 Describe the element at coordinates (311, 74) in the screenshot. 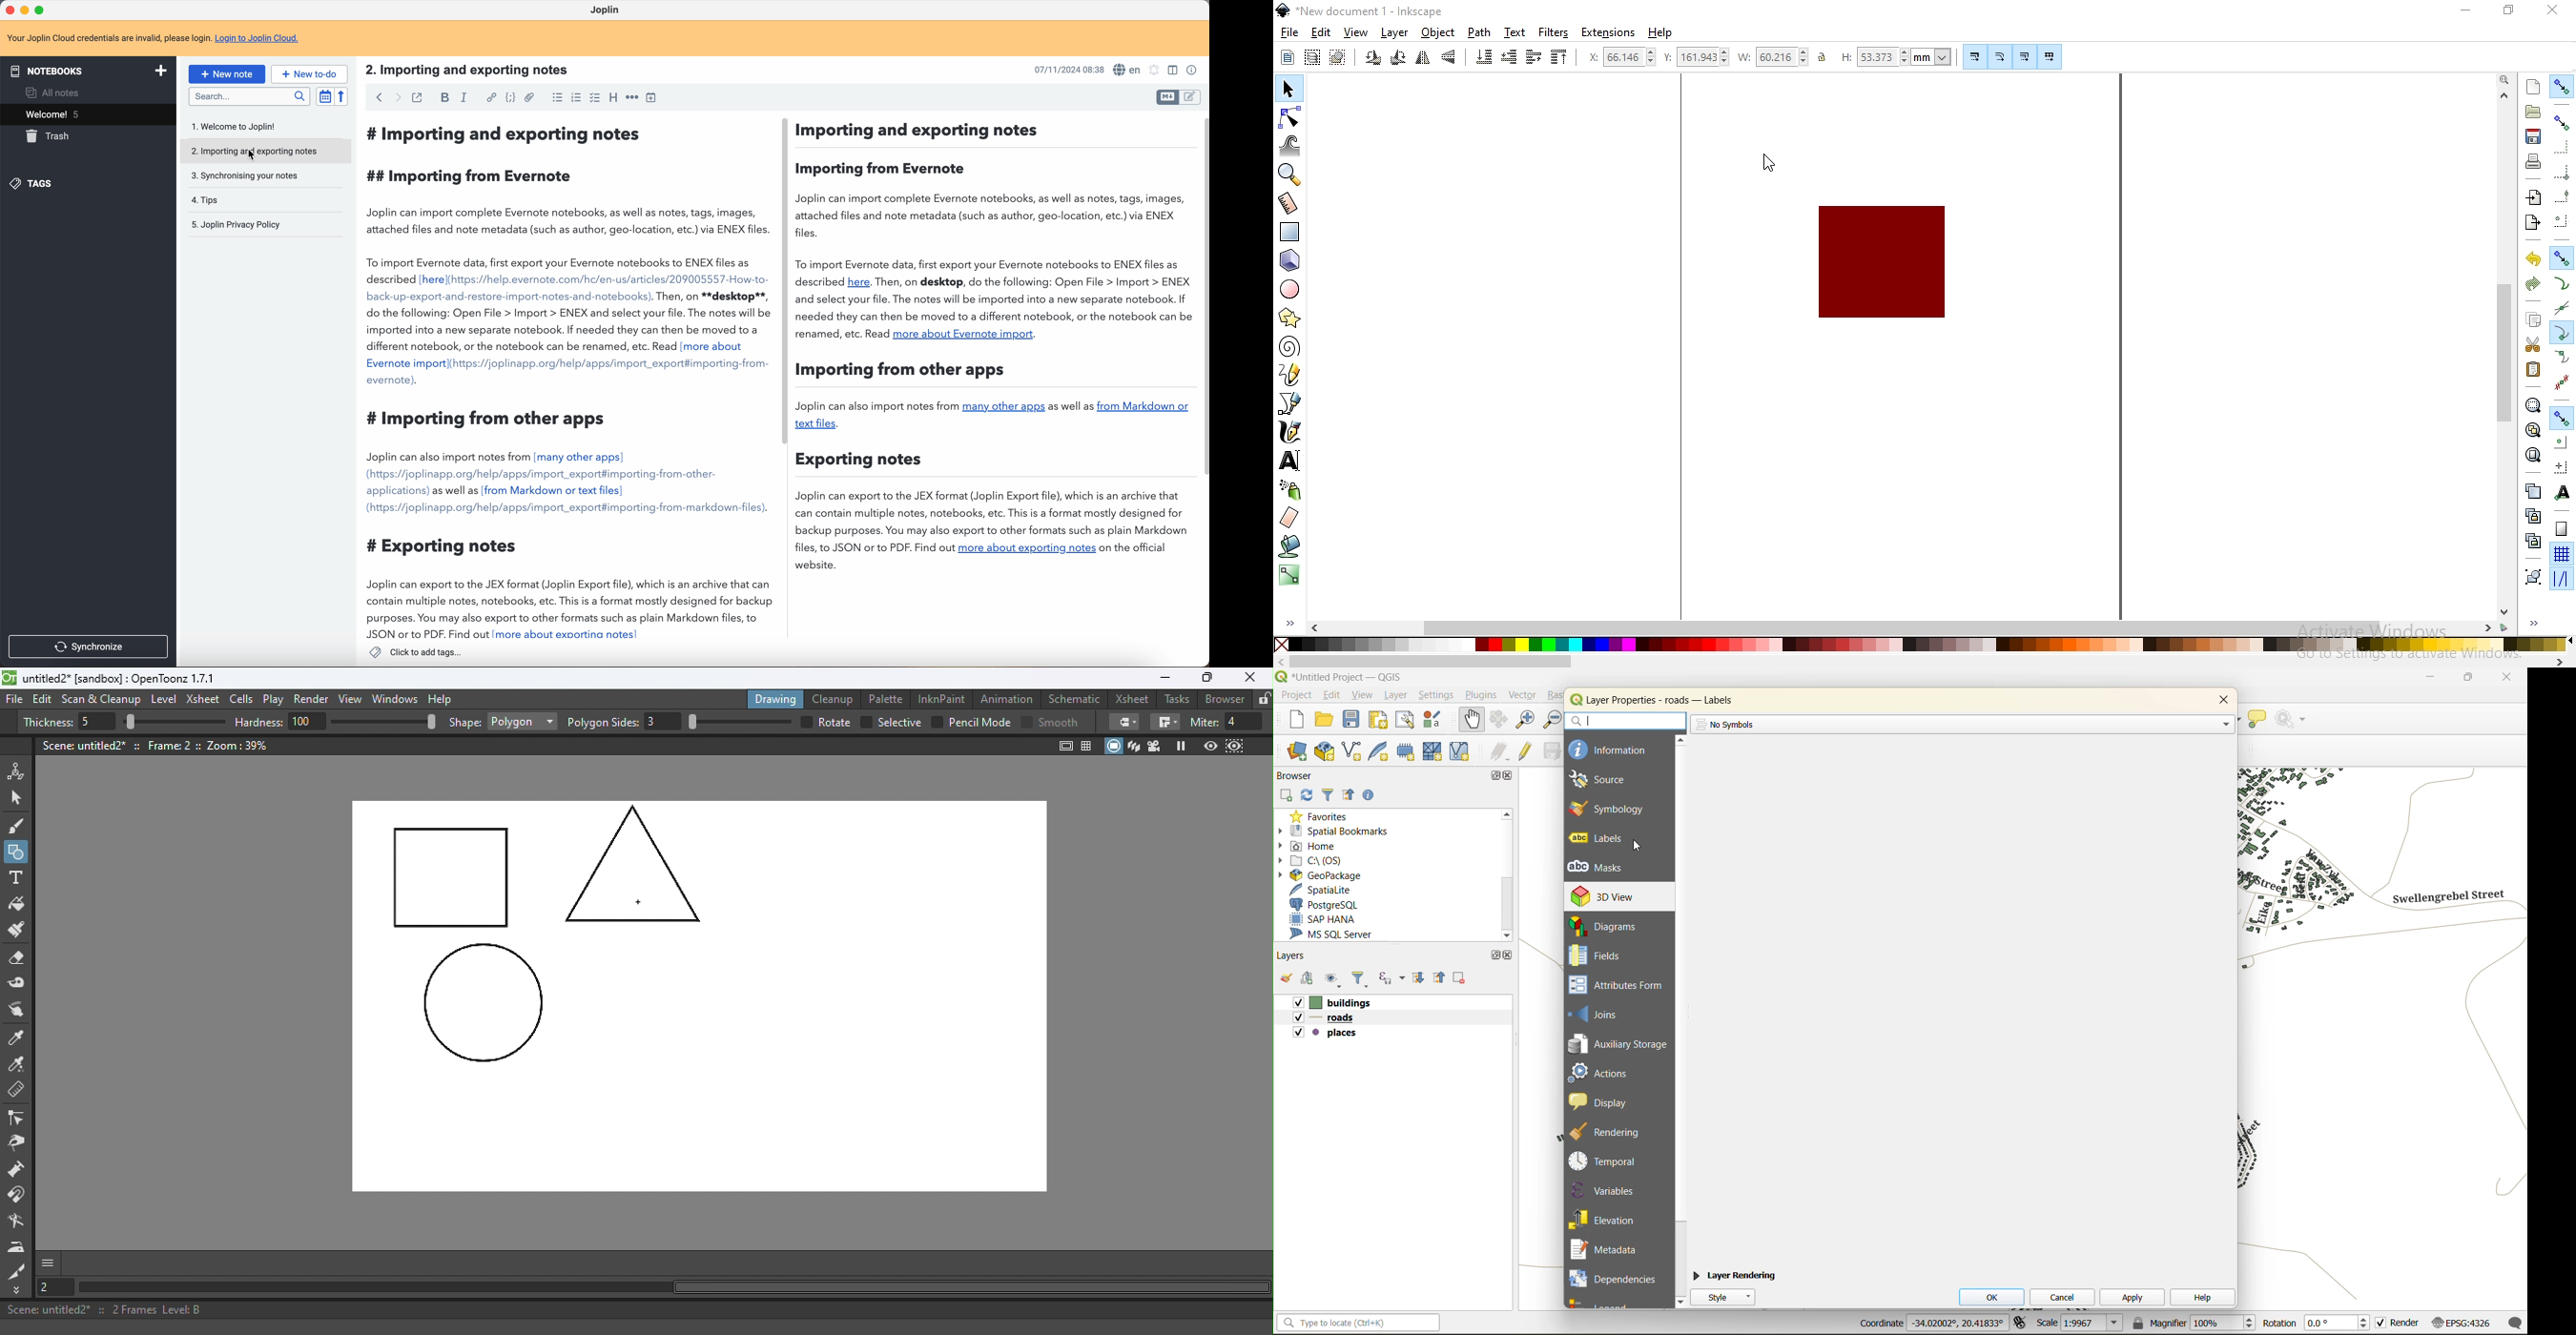

I see `new to-do` at that location.